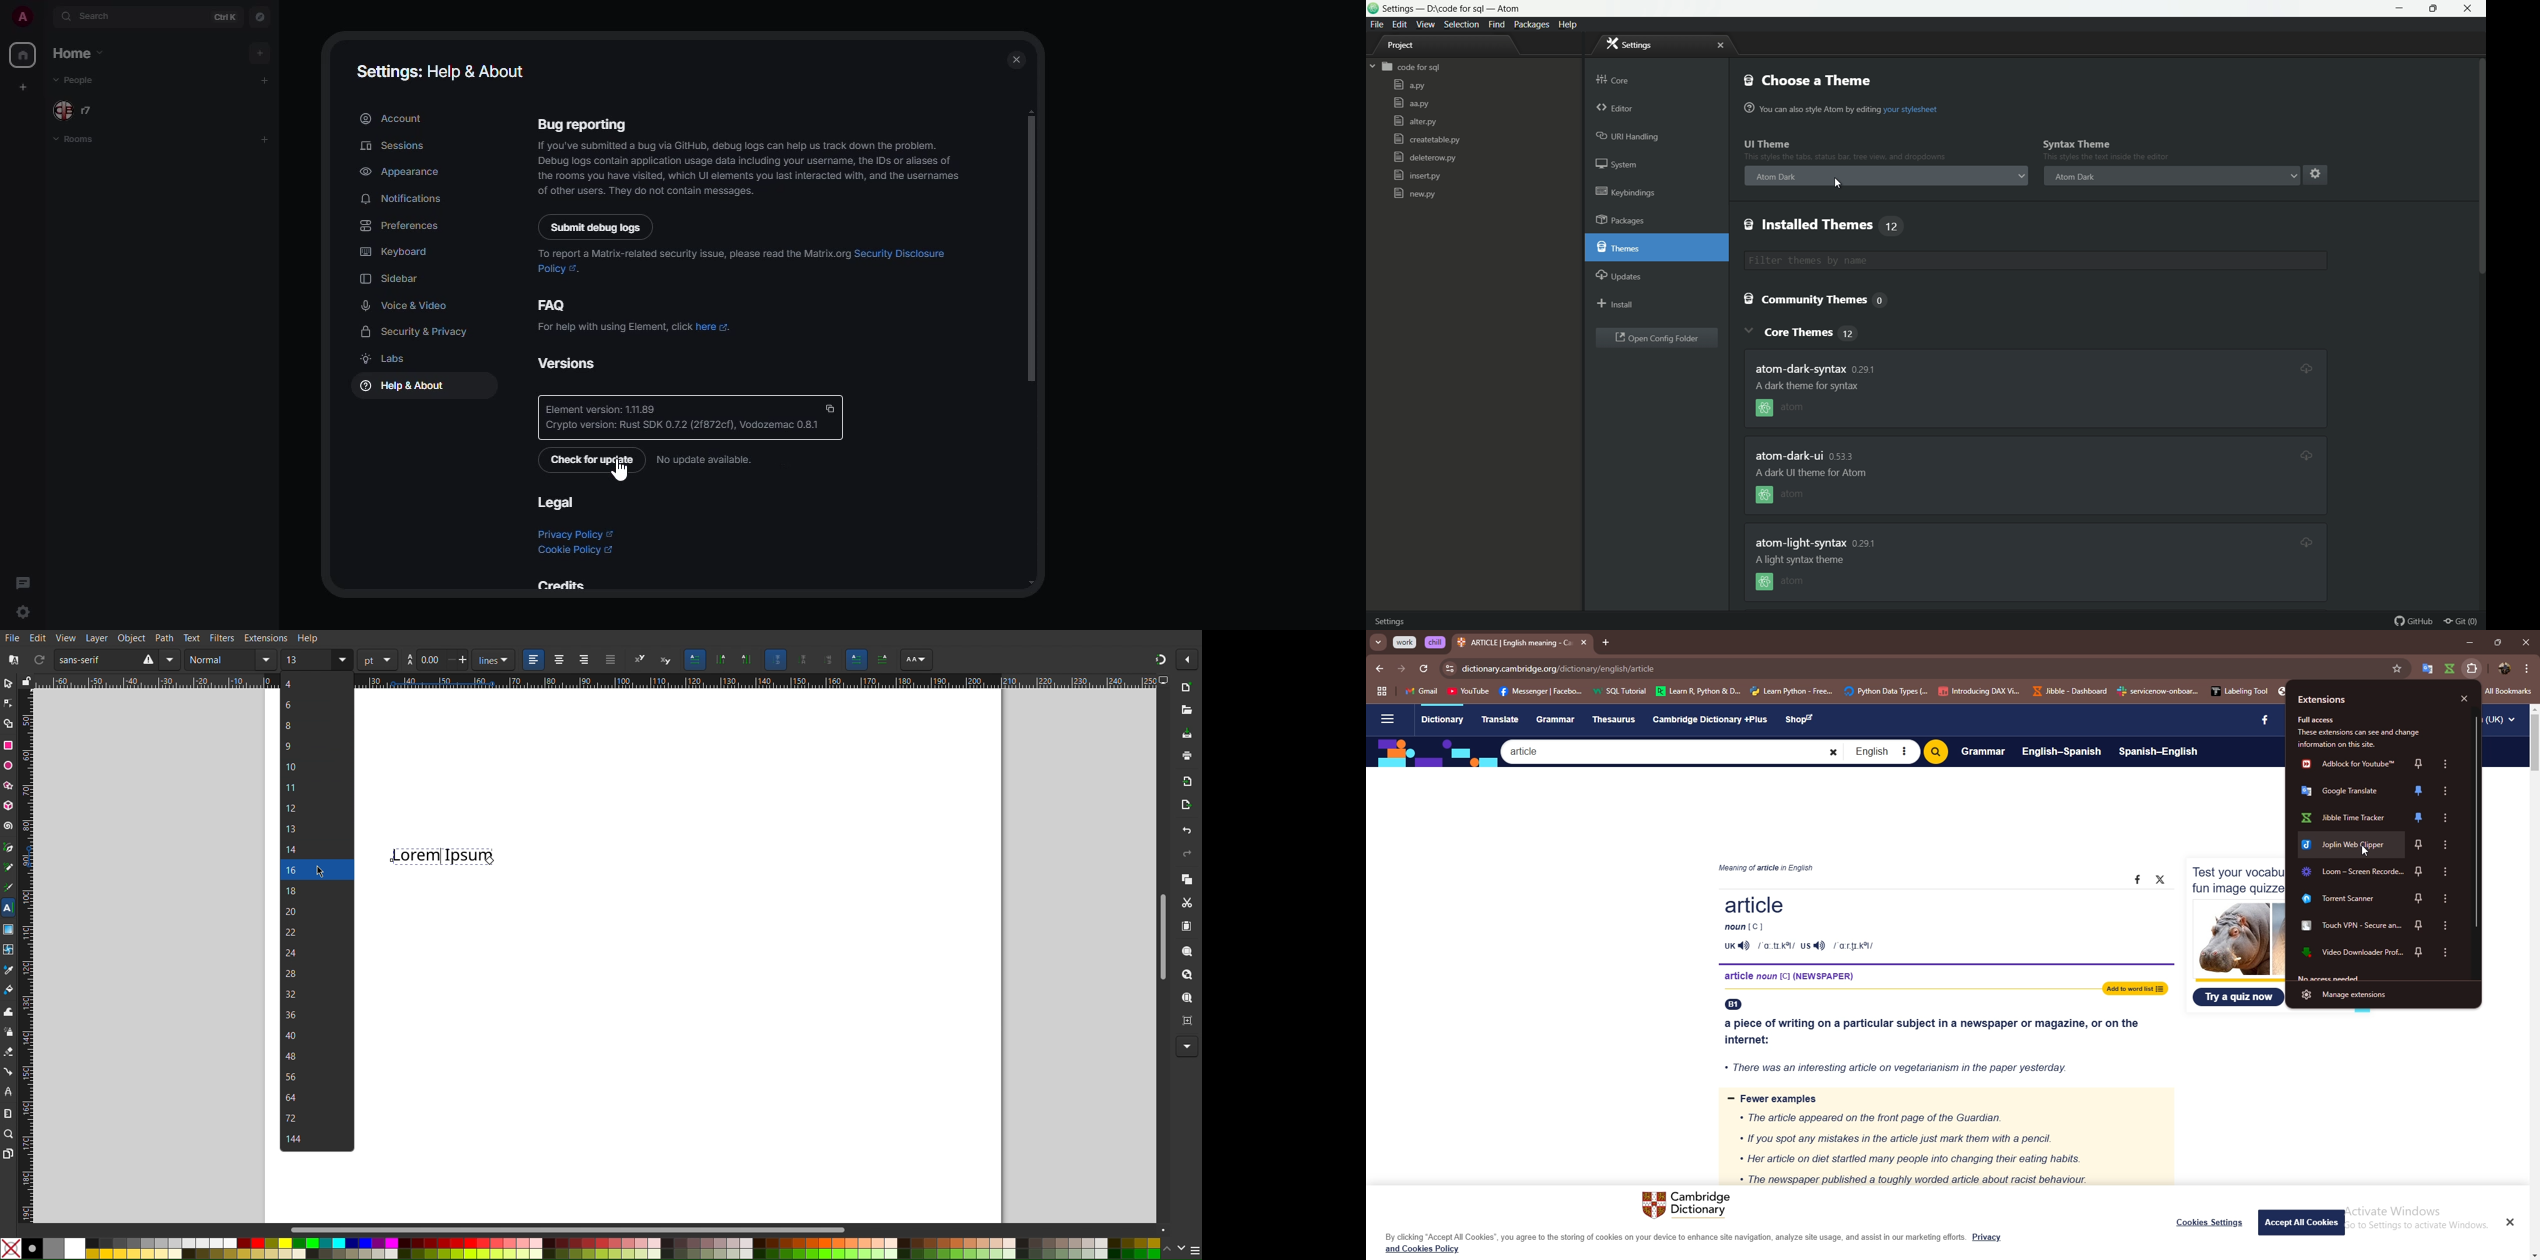 The height and width of the screenshot is (1260, 2548). What do you see at coordinates (2419, 764) in the screenshot?
I see `pin` at bounding box center [2419, 764].